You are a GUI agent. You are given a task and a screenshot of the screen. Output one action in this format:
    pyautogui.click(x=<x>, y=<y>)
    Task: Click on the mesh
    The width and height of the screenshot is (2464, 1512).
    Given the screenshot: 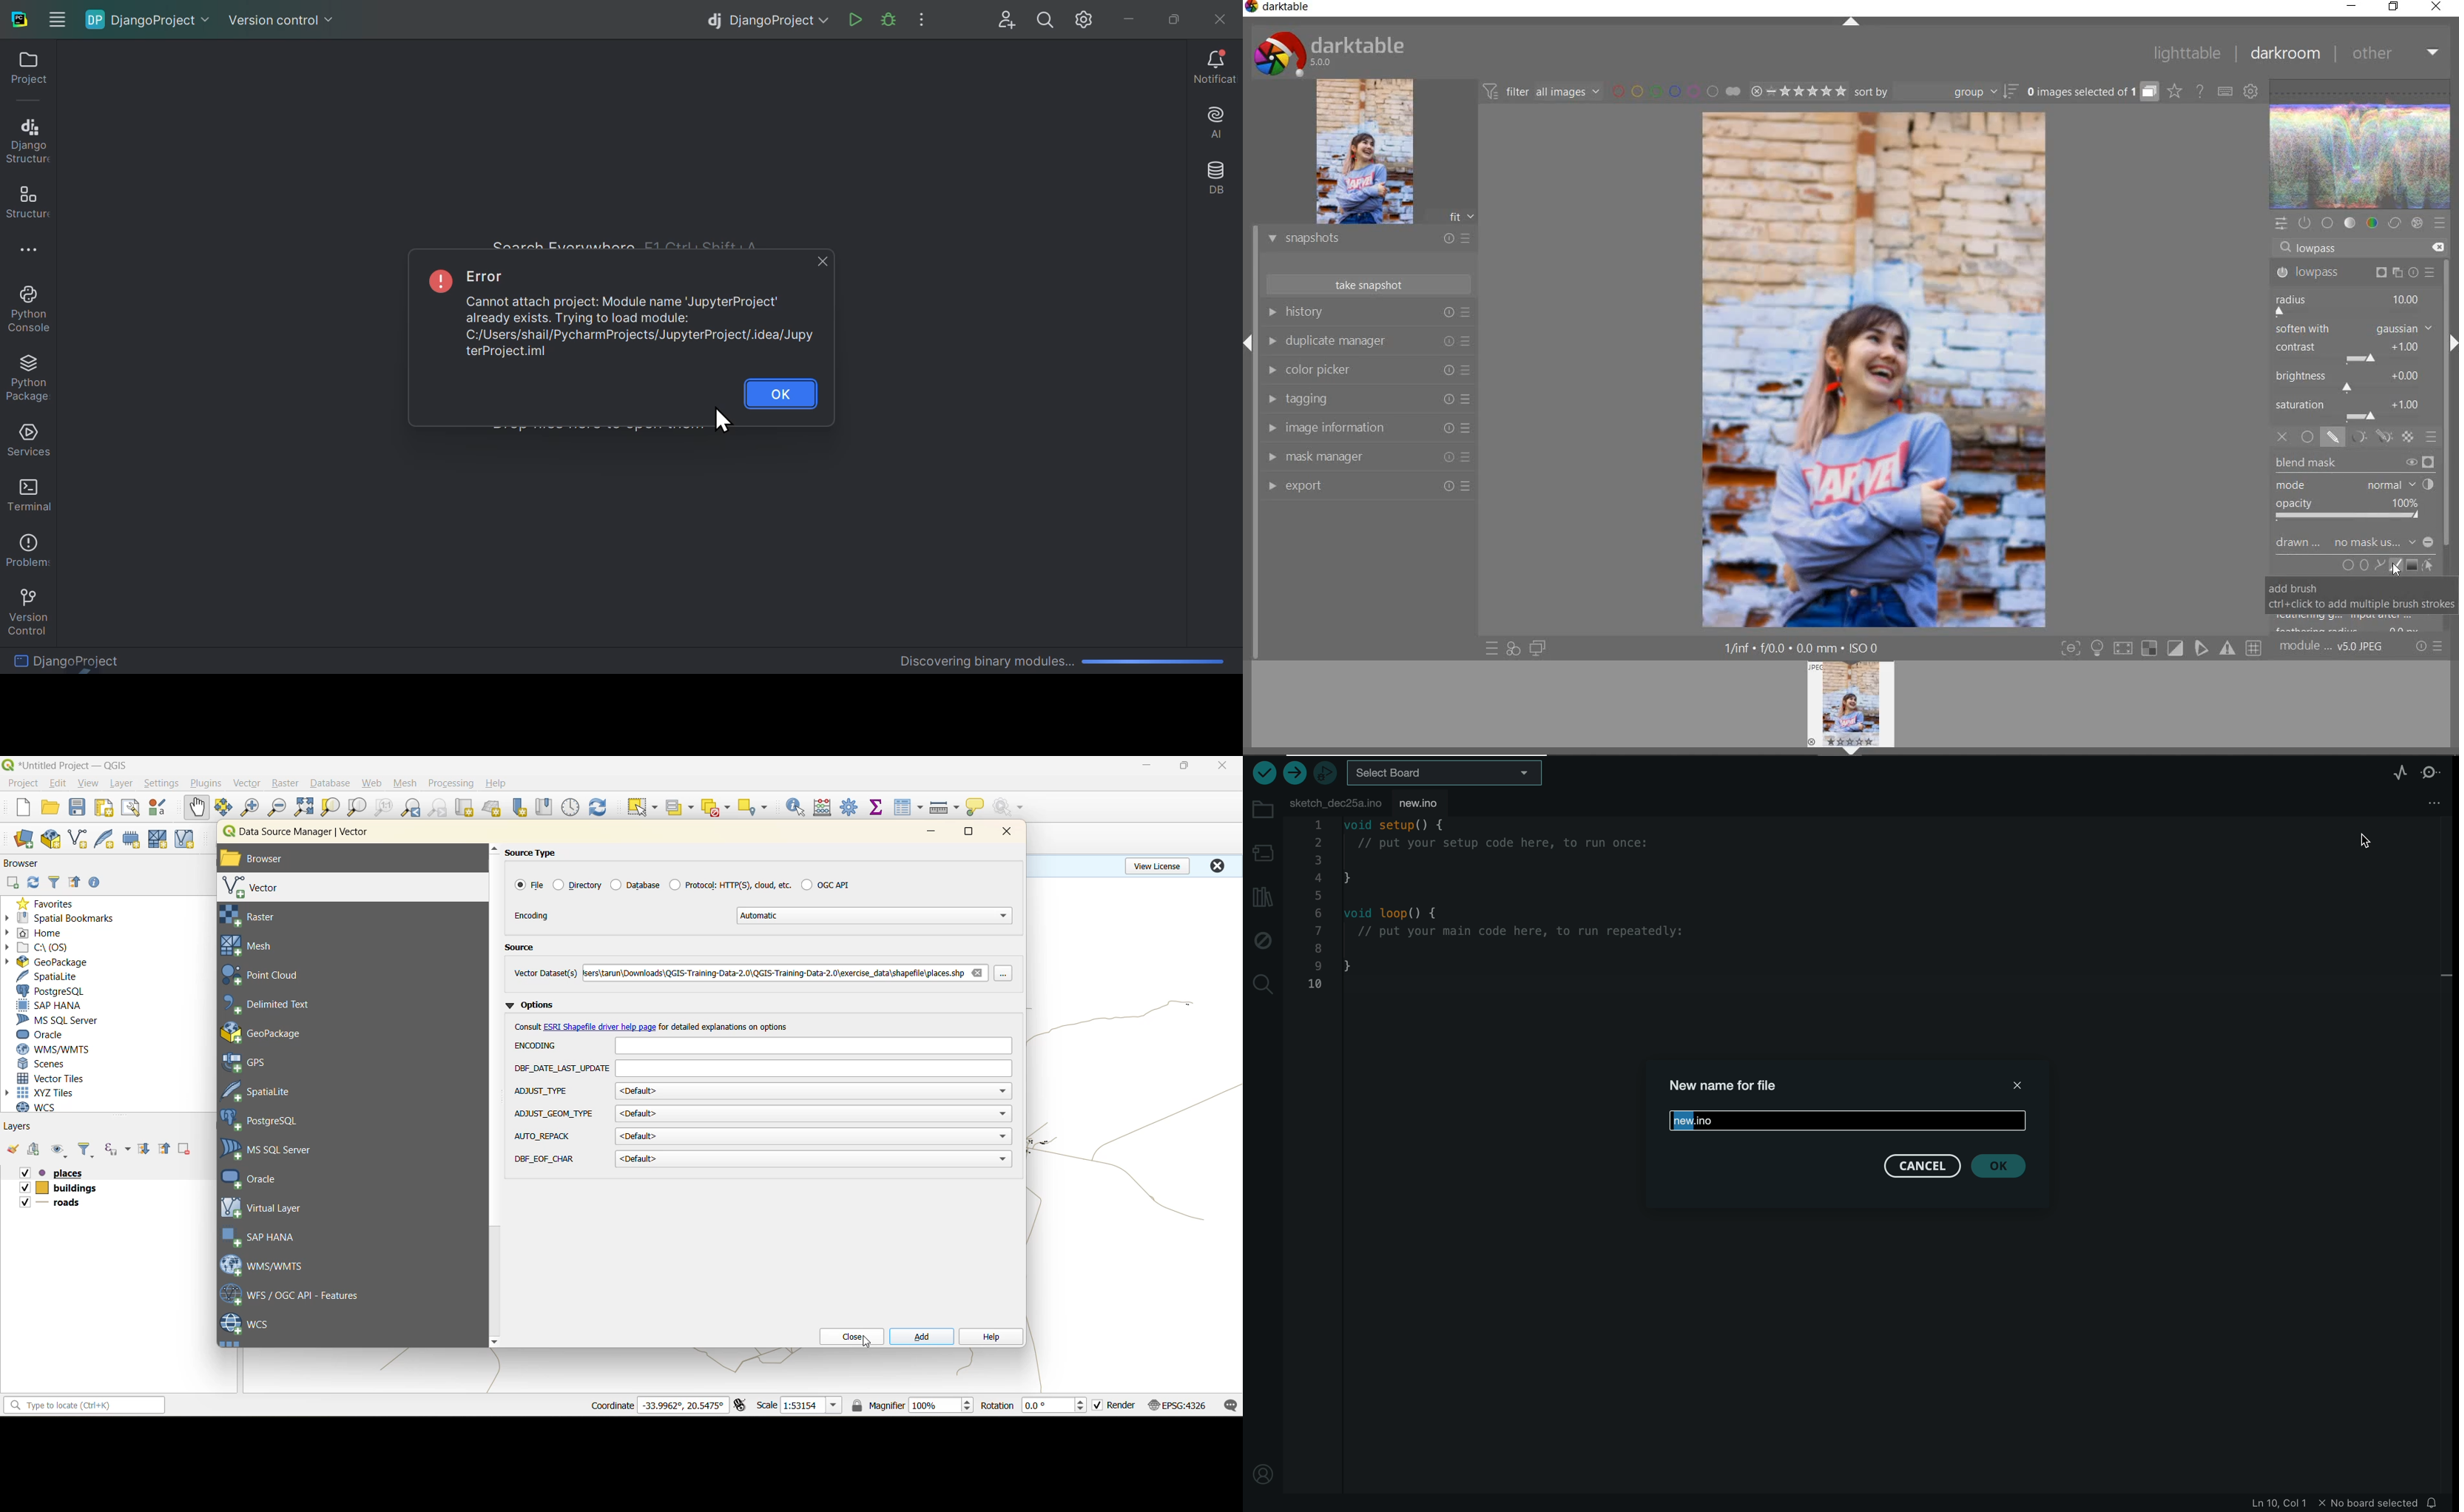 What is the action you would take?
    pyautogui.click(x=407, y=784)
    